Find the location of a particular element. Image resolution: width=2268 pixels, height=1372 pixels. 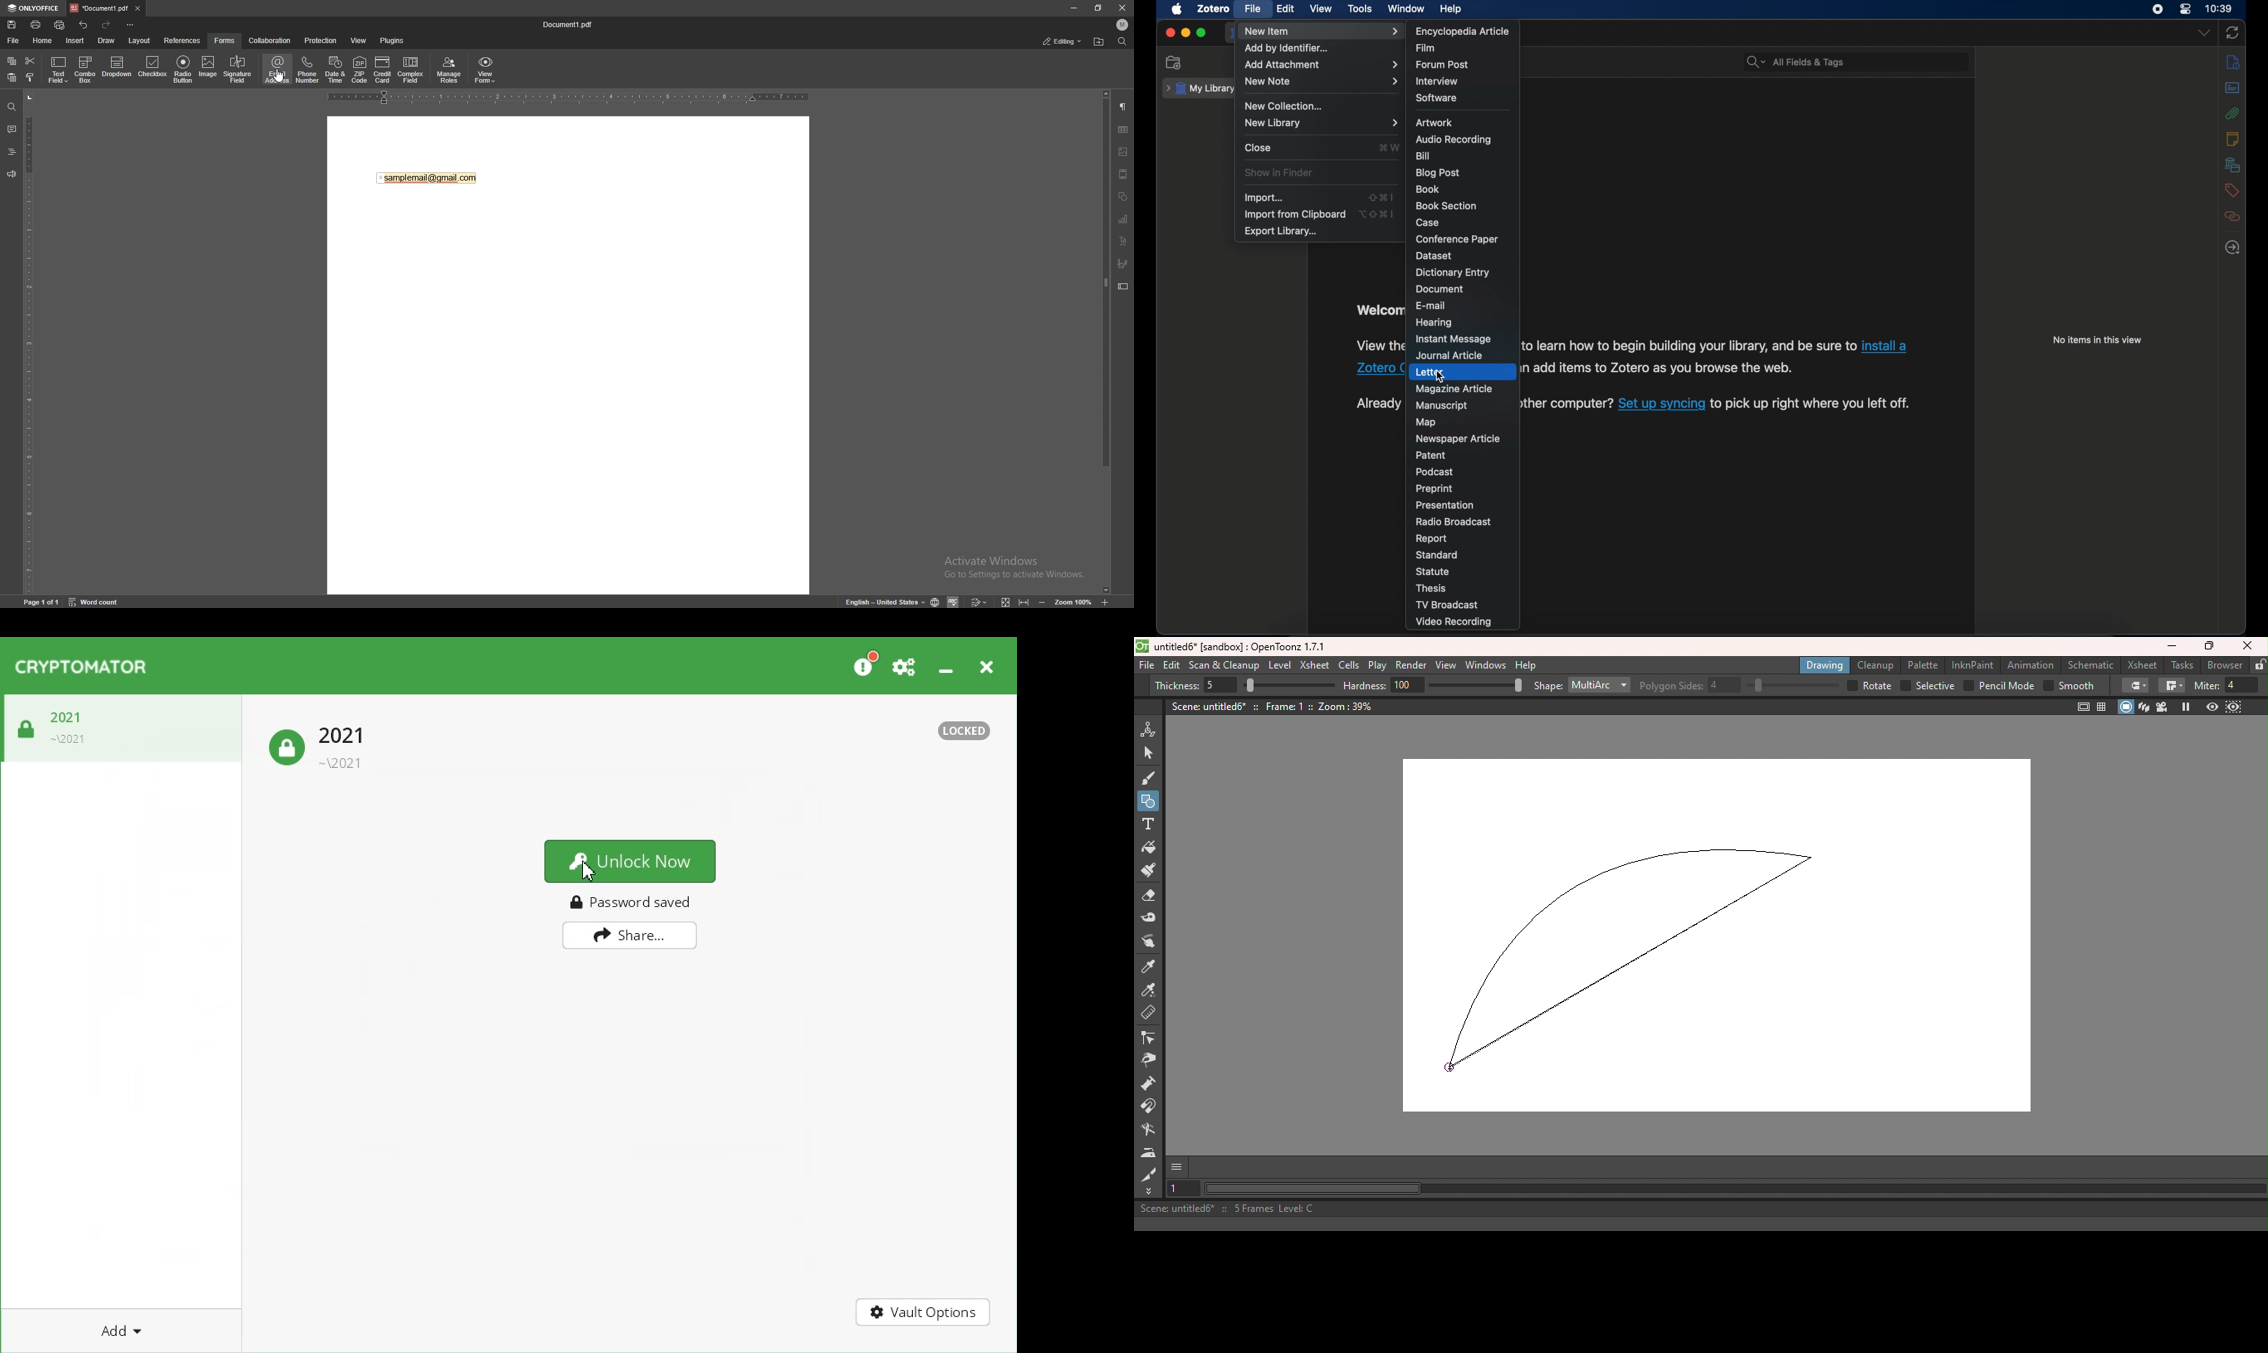

control center is located at coordinates (2185, 8).